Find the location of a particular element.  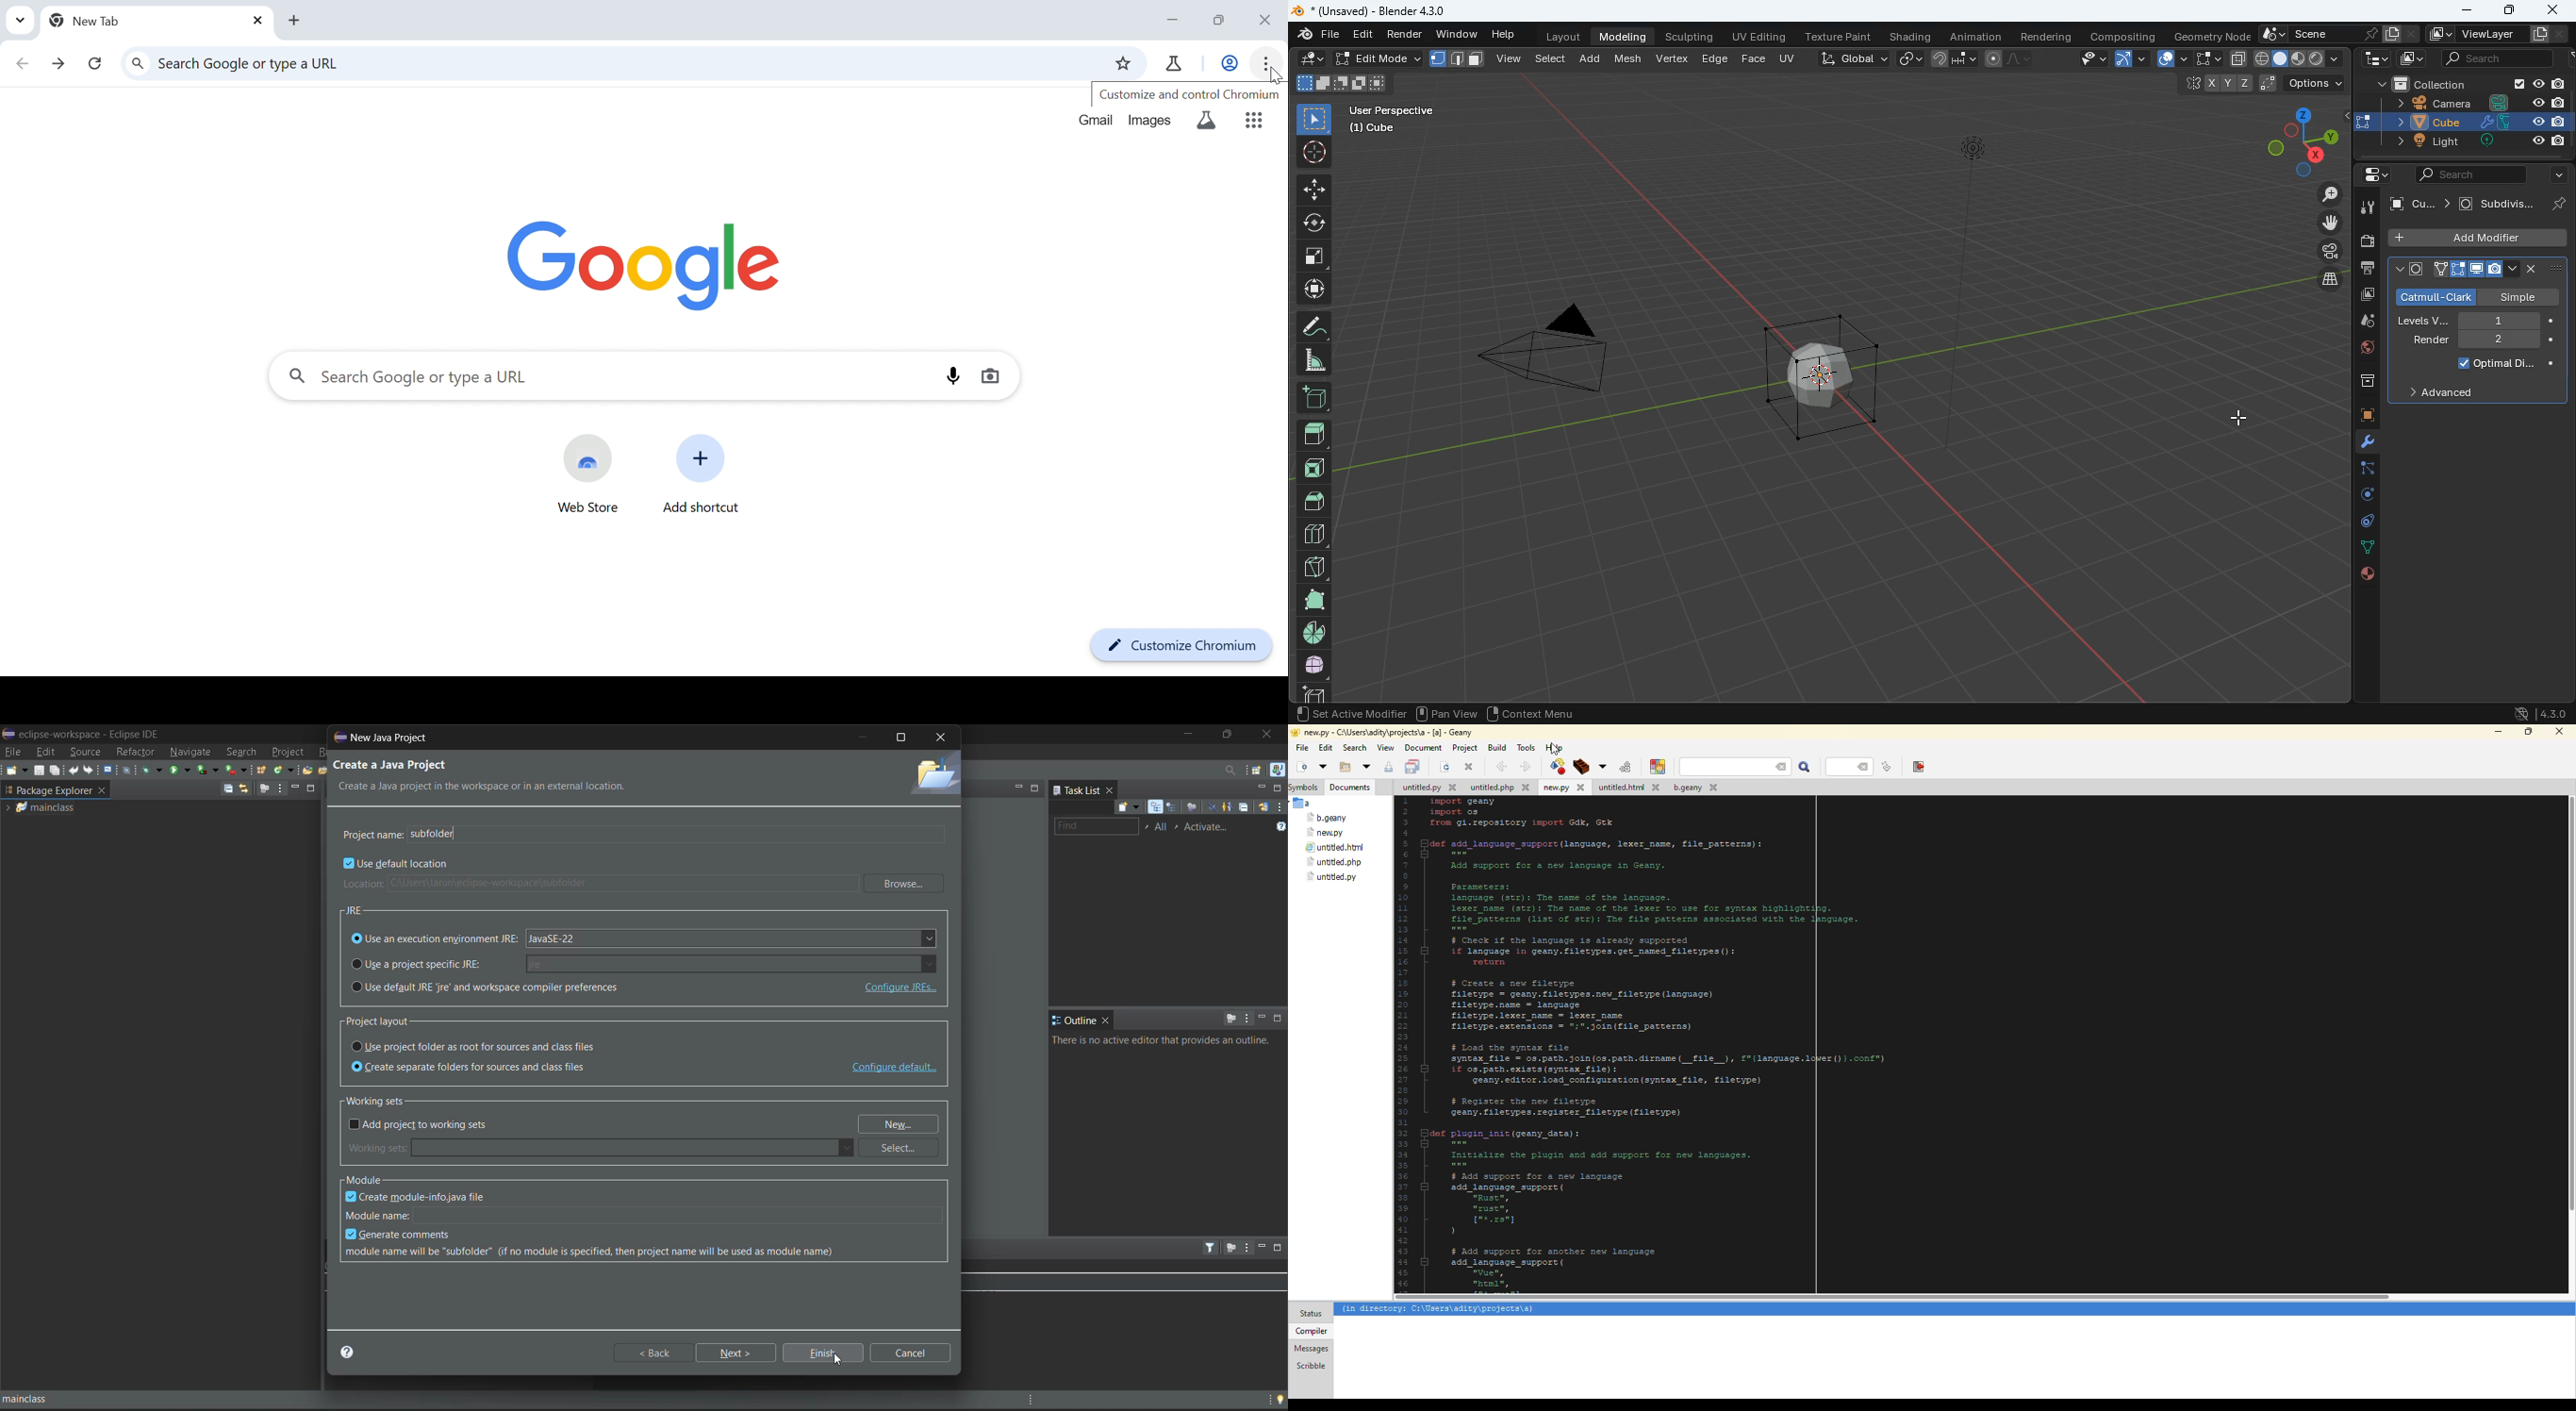

collapse all is located at coordinates (227, 789).